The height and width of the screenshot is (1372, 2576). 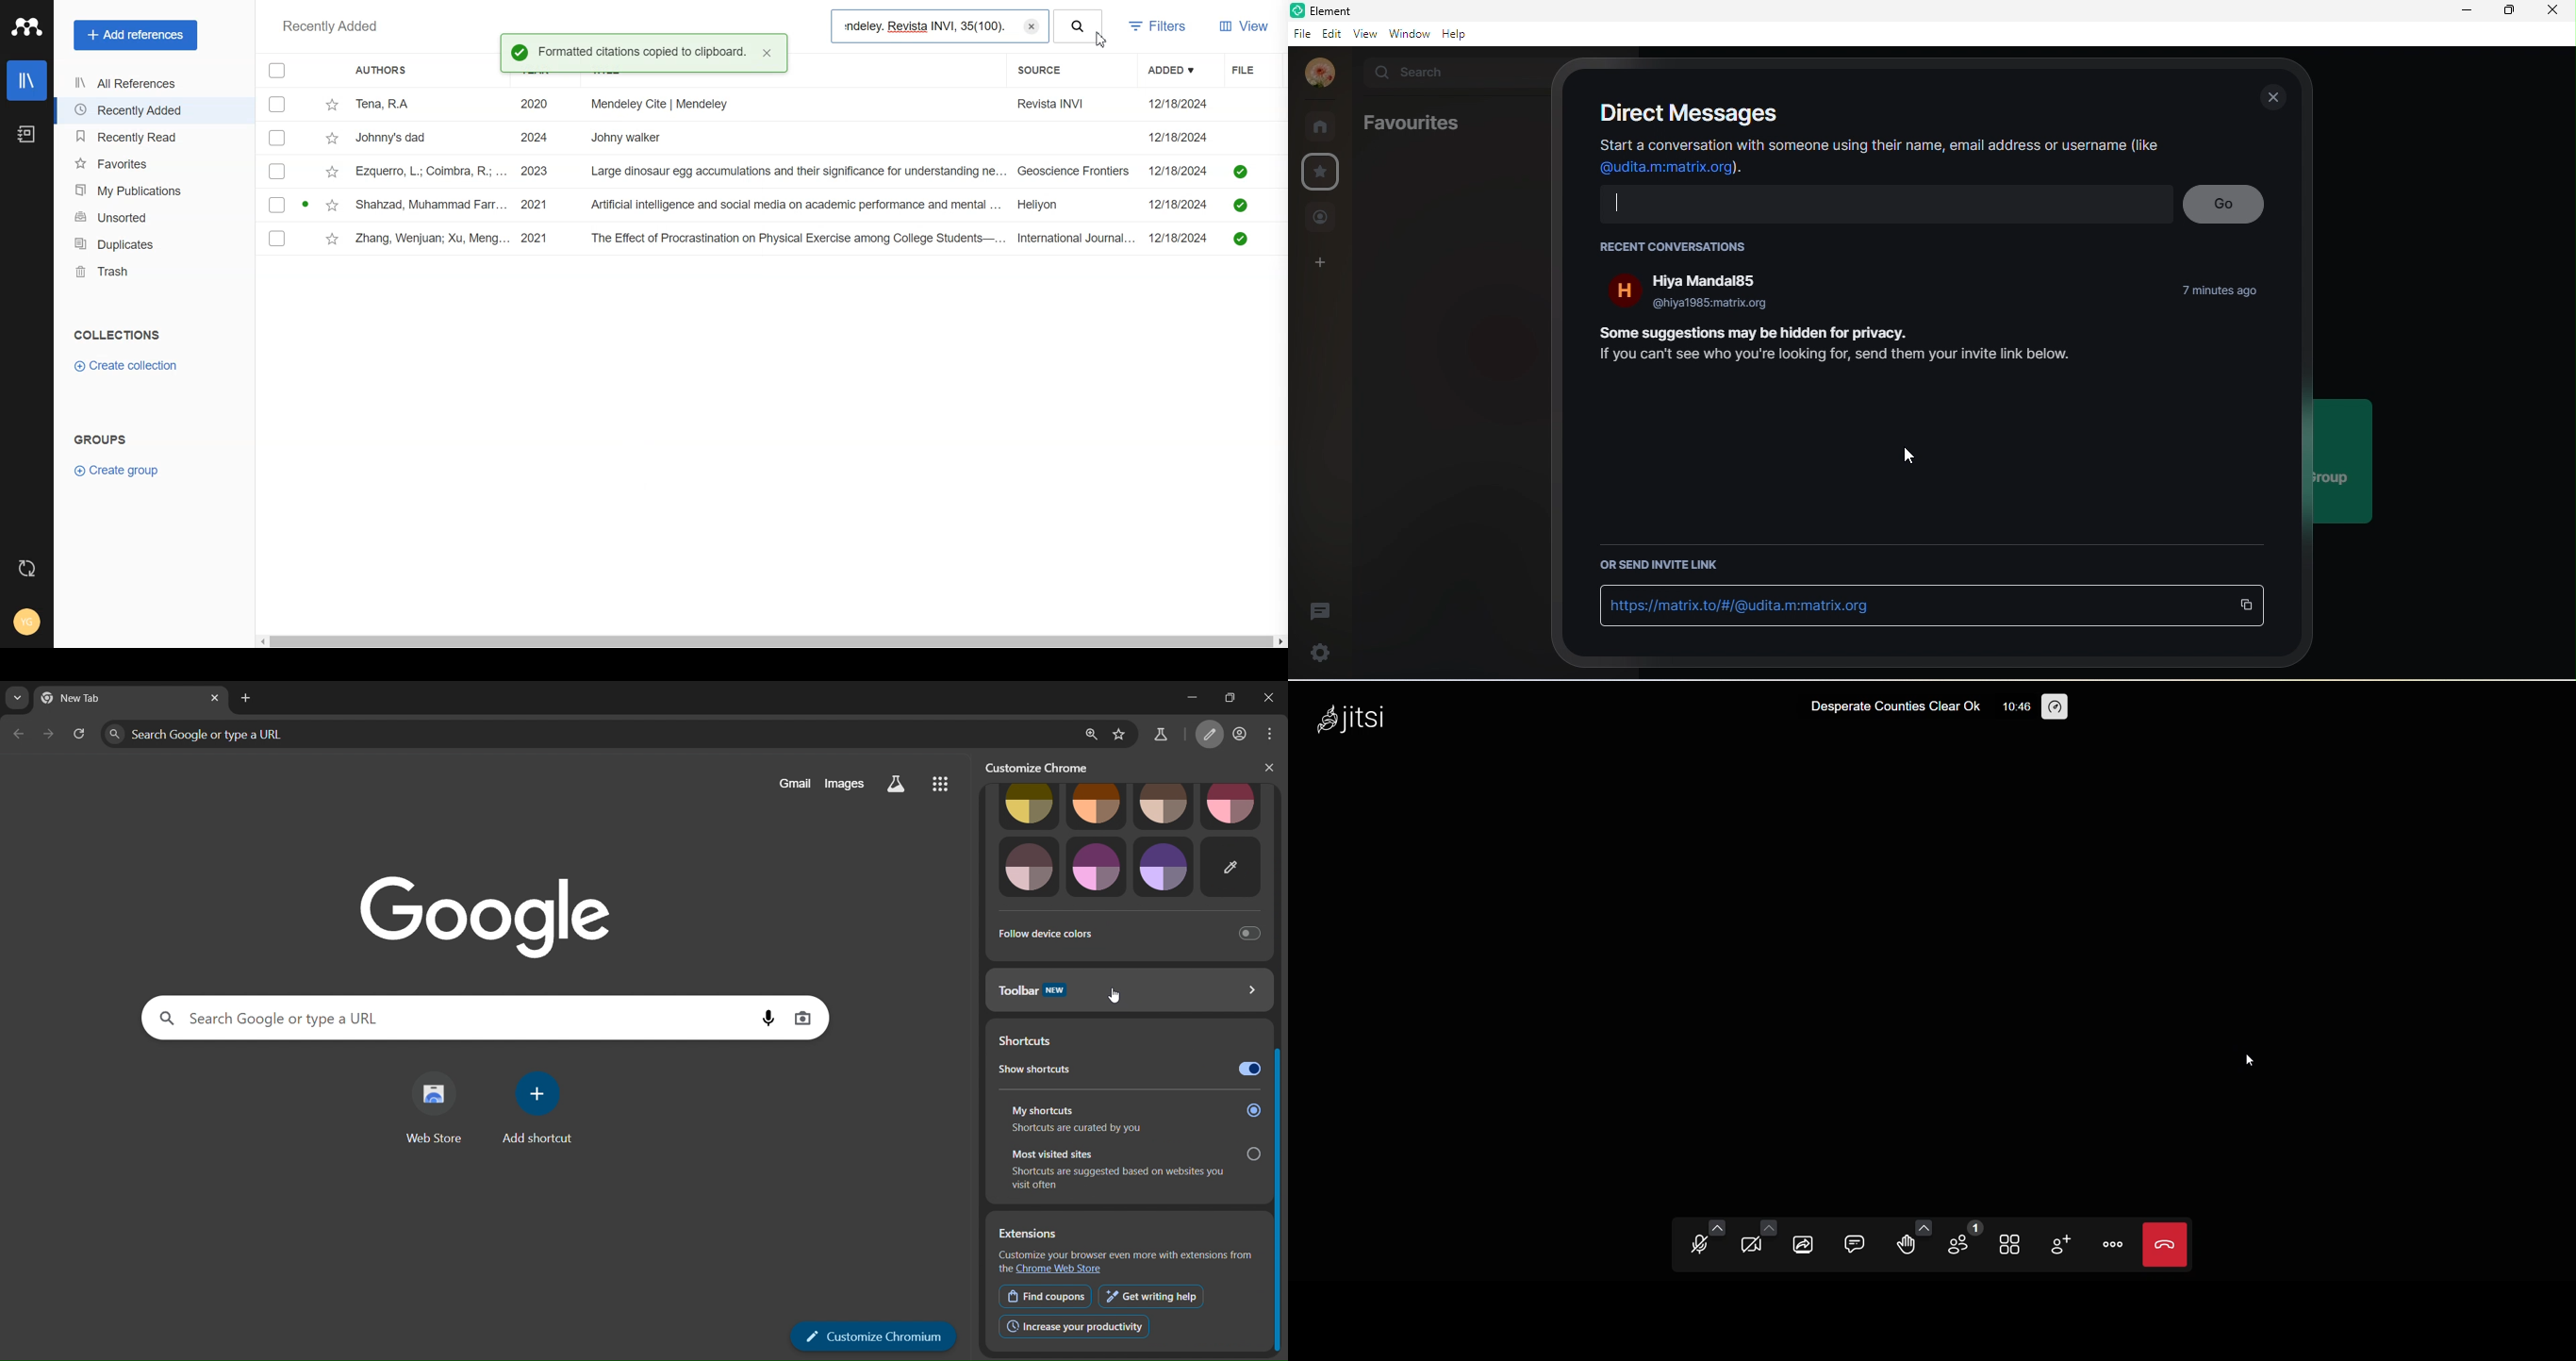 What do you see at coordinates (152, 137) in the screenshot?
I see `Recently Read` at bounding box center [152, 137].